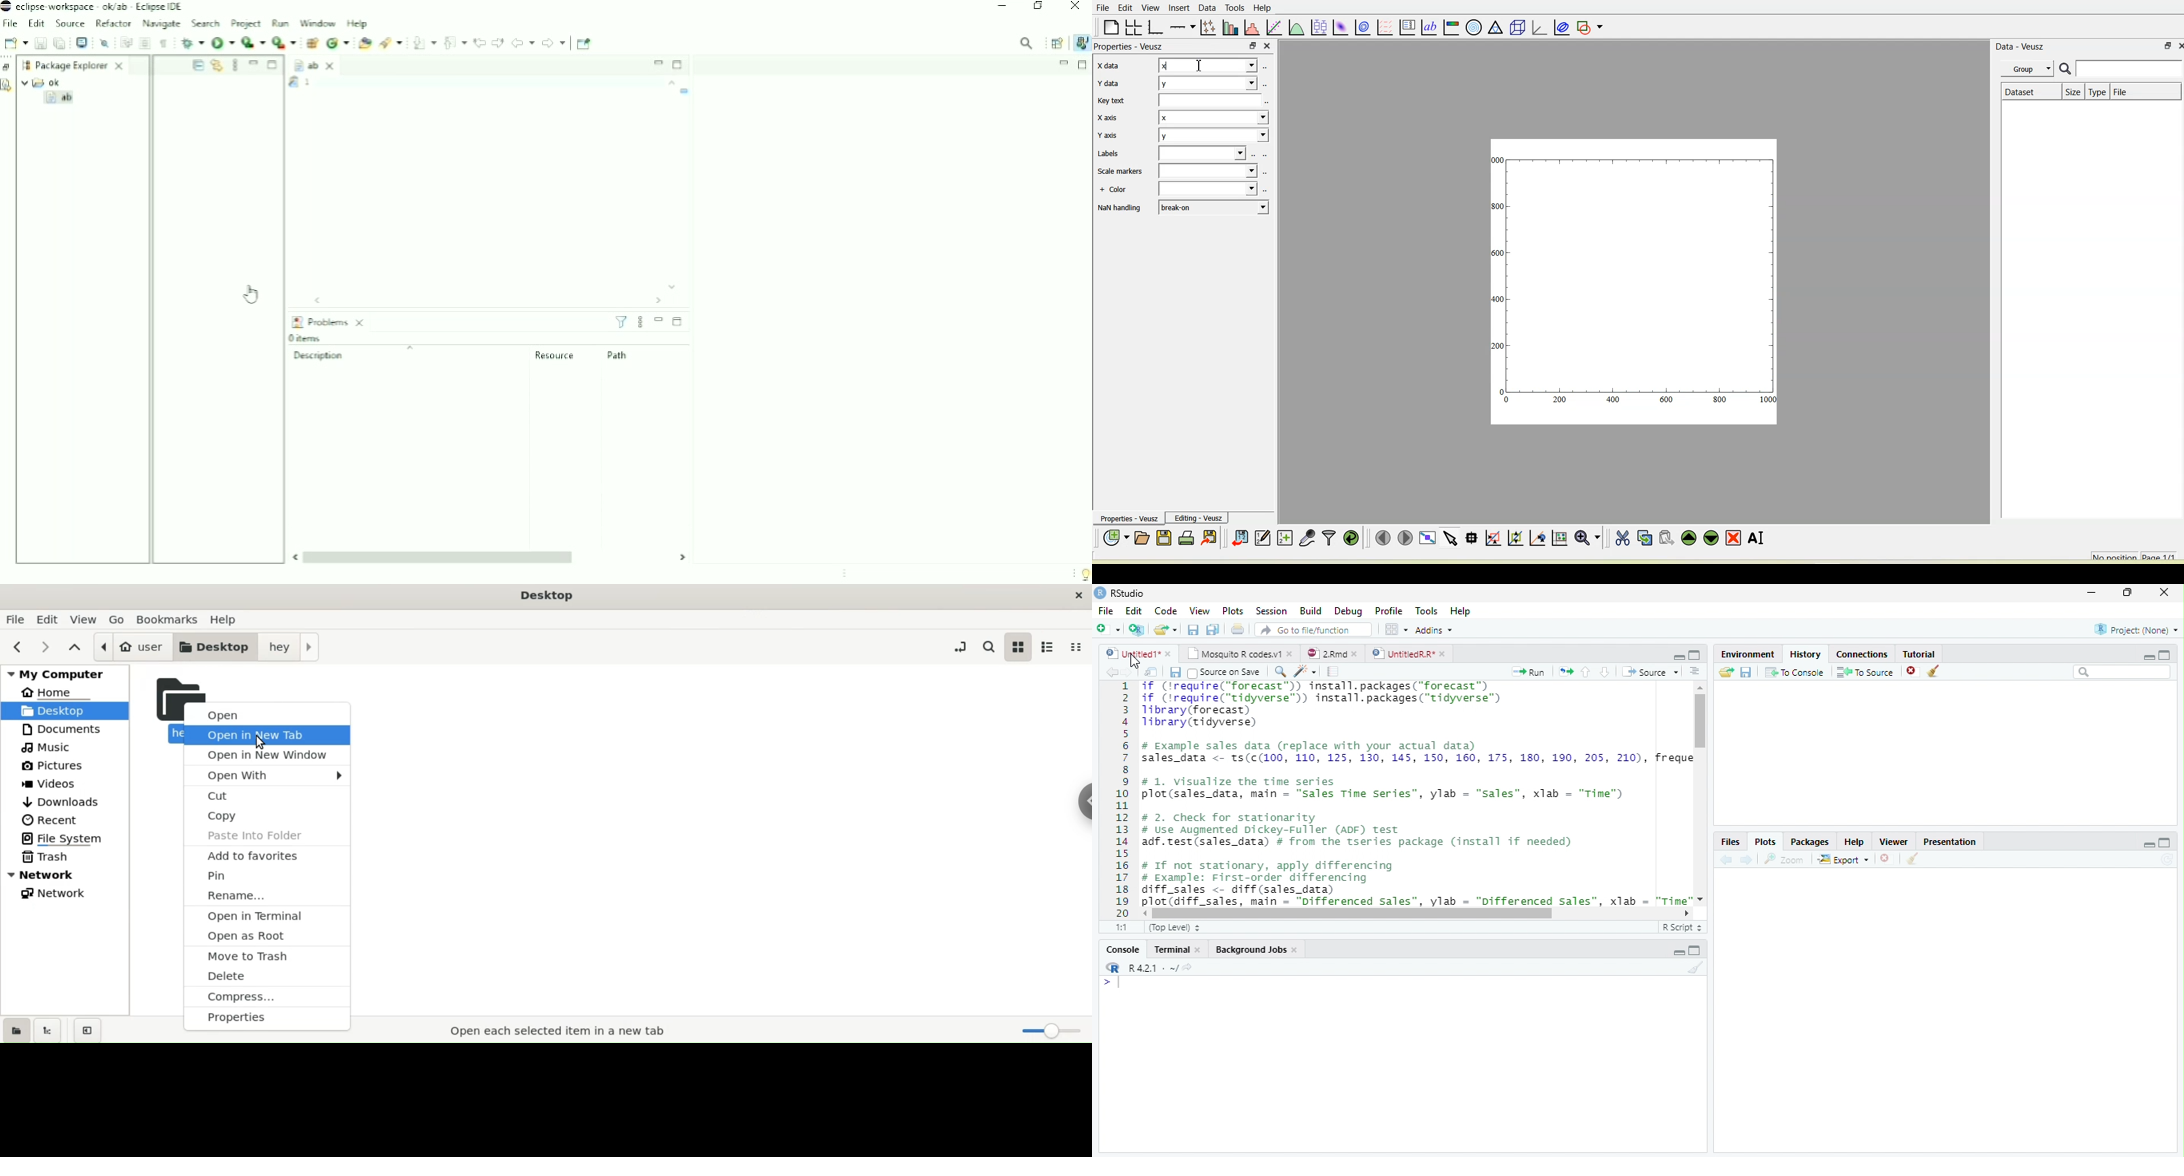 The width and height of the screenshot is (2184, 1176). What do you see at coordinates (1865, 671) in the screenshot?
I see `To Source` at bounding box center [1865, 671].